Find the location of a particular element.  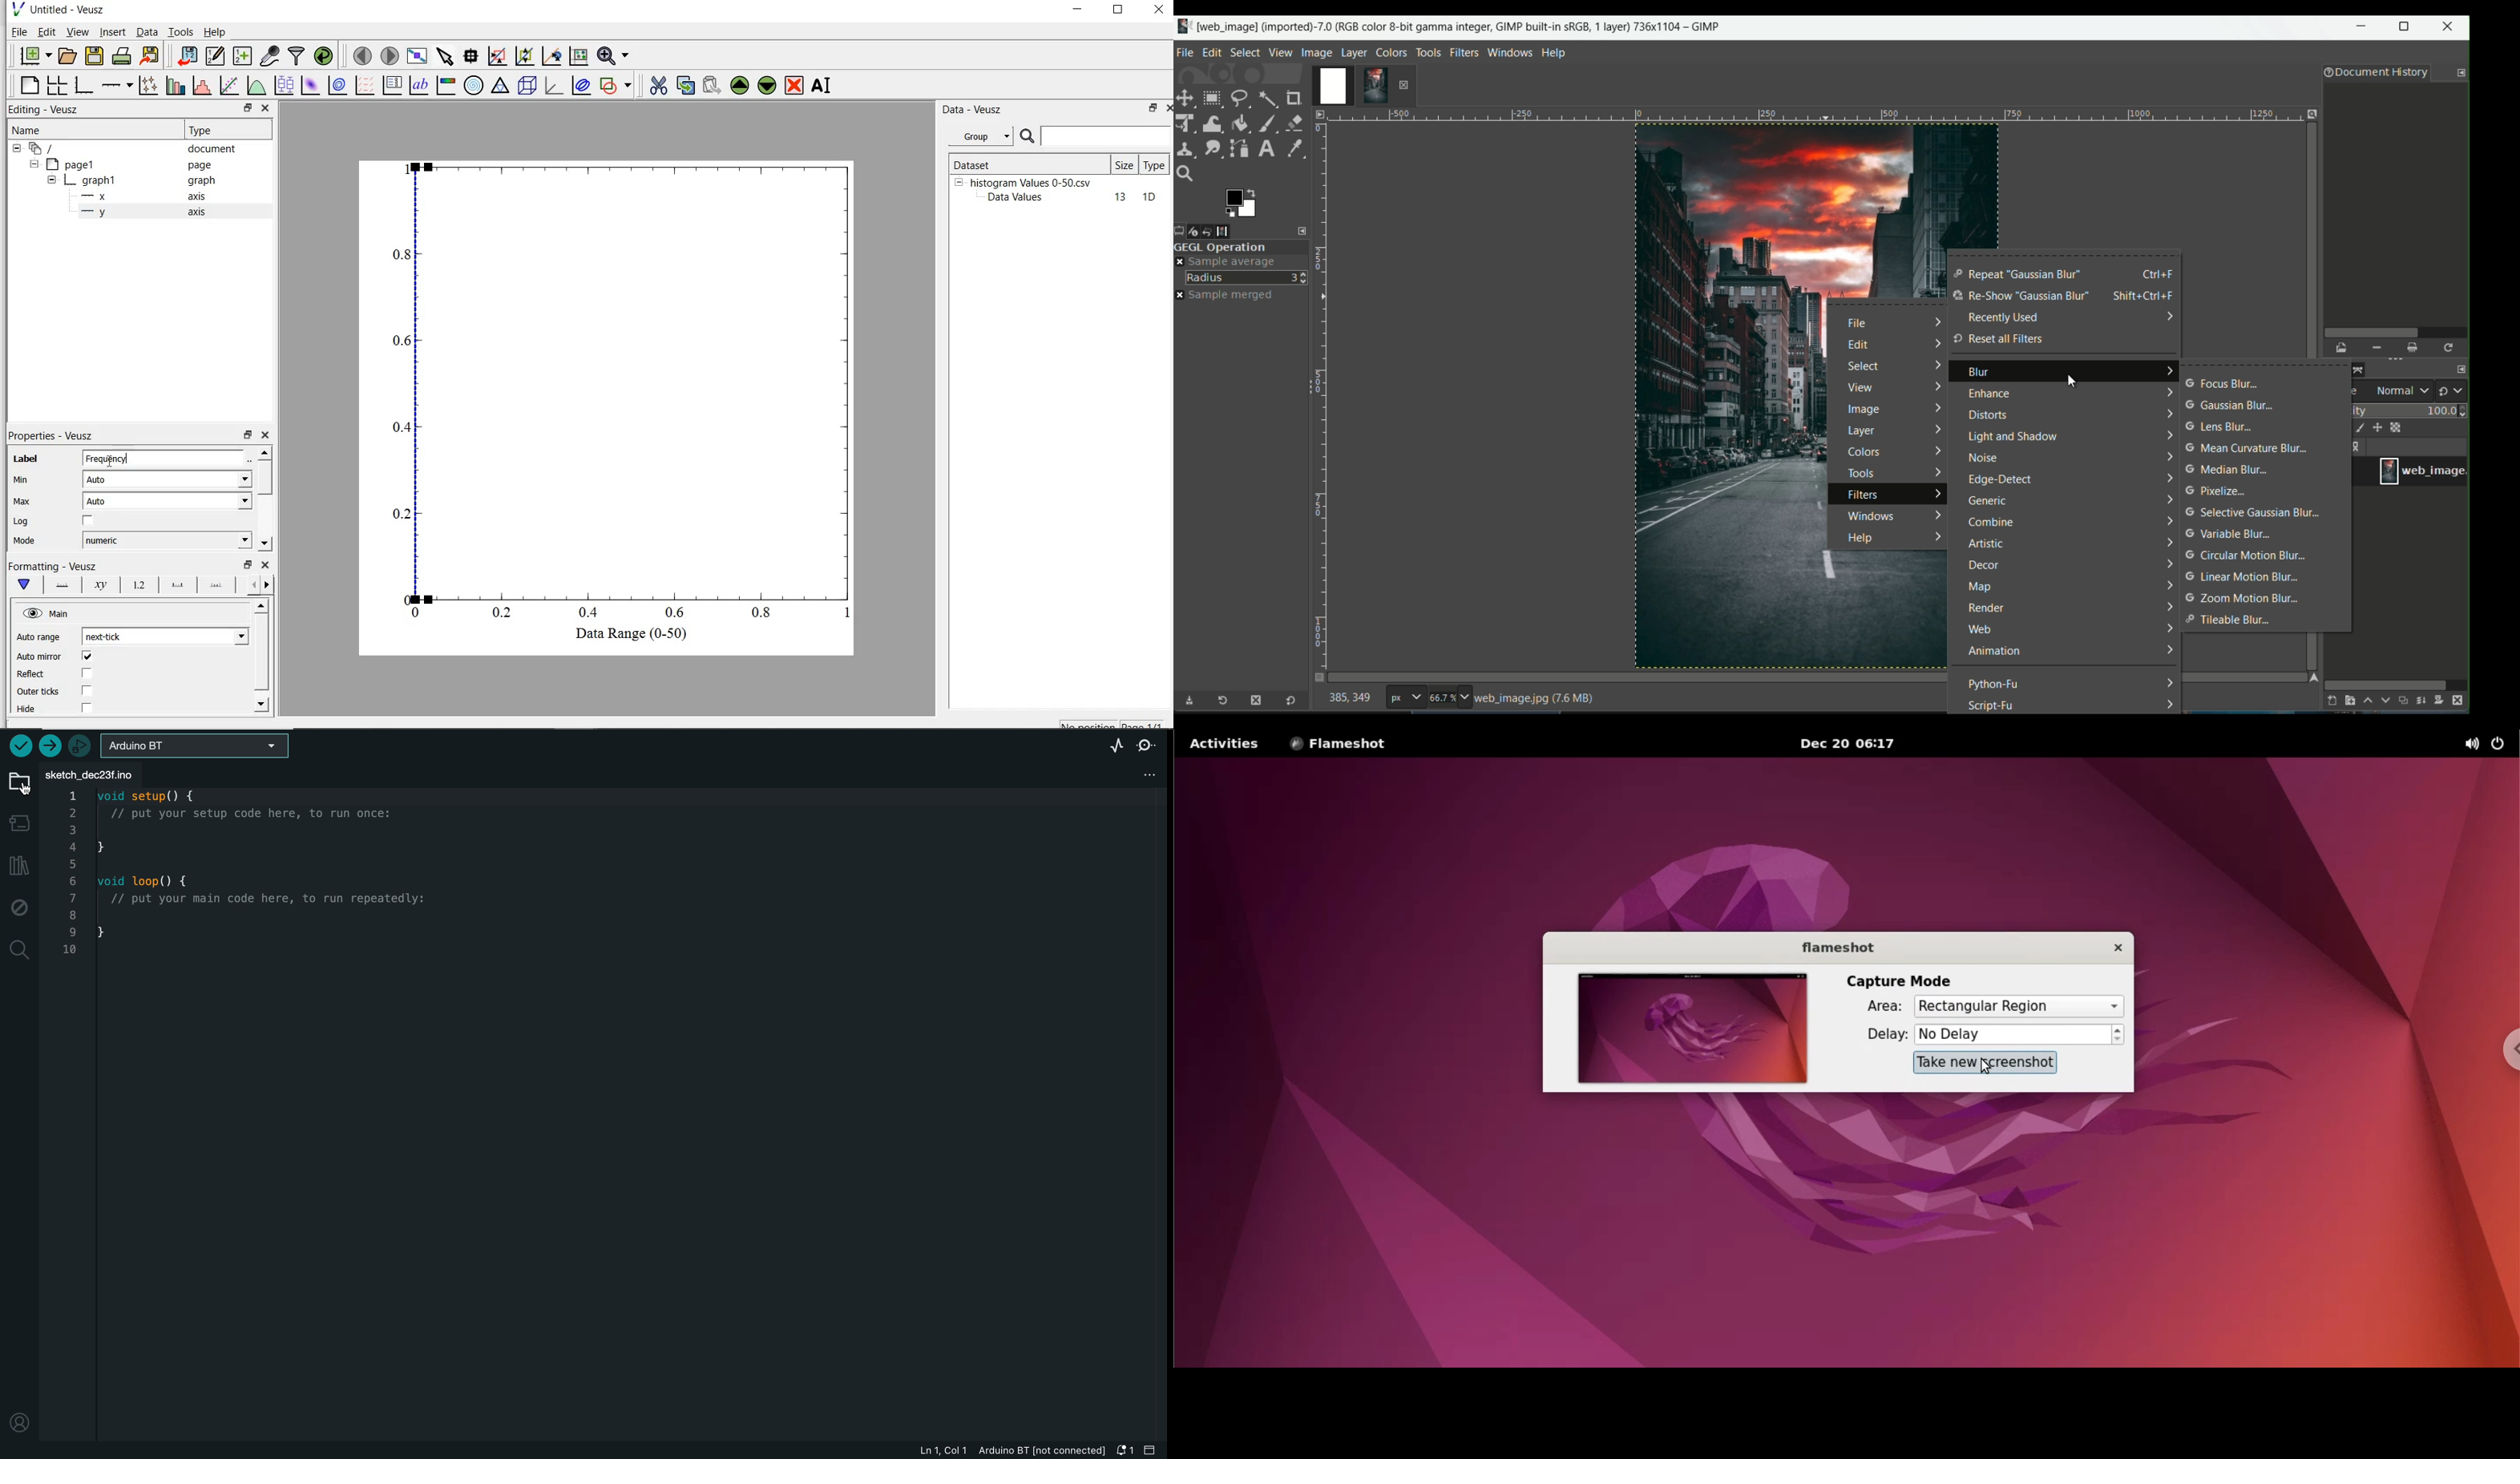

area: is located at coordinates (1873, 1005).